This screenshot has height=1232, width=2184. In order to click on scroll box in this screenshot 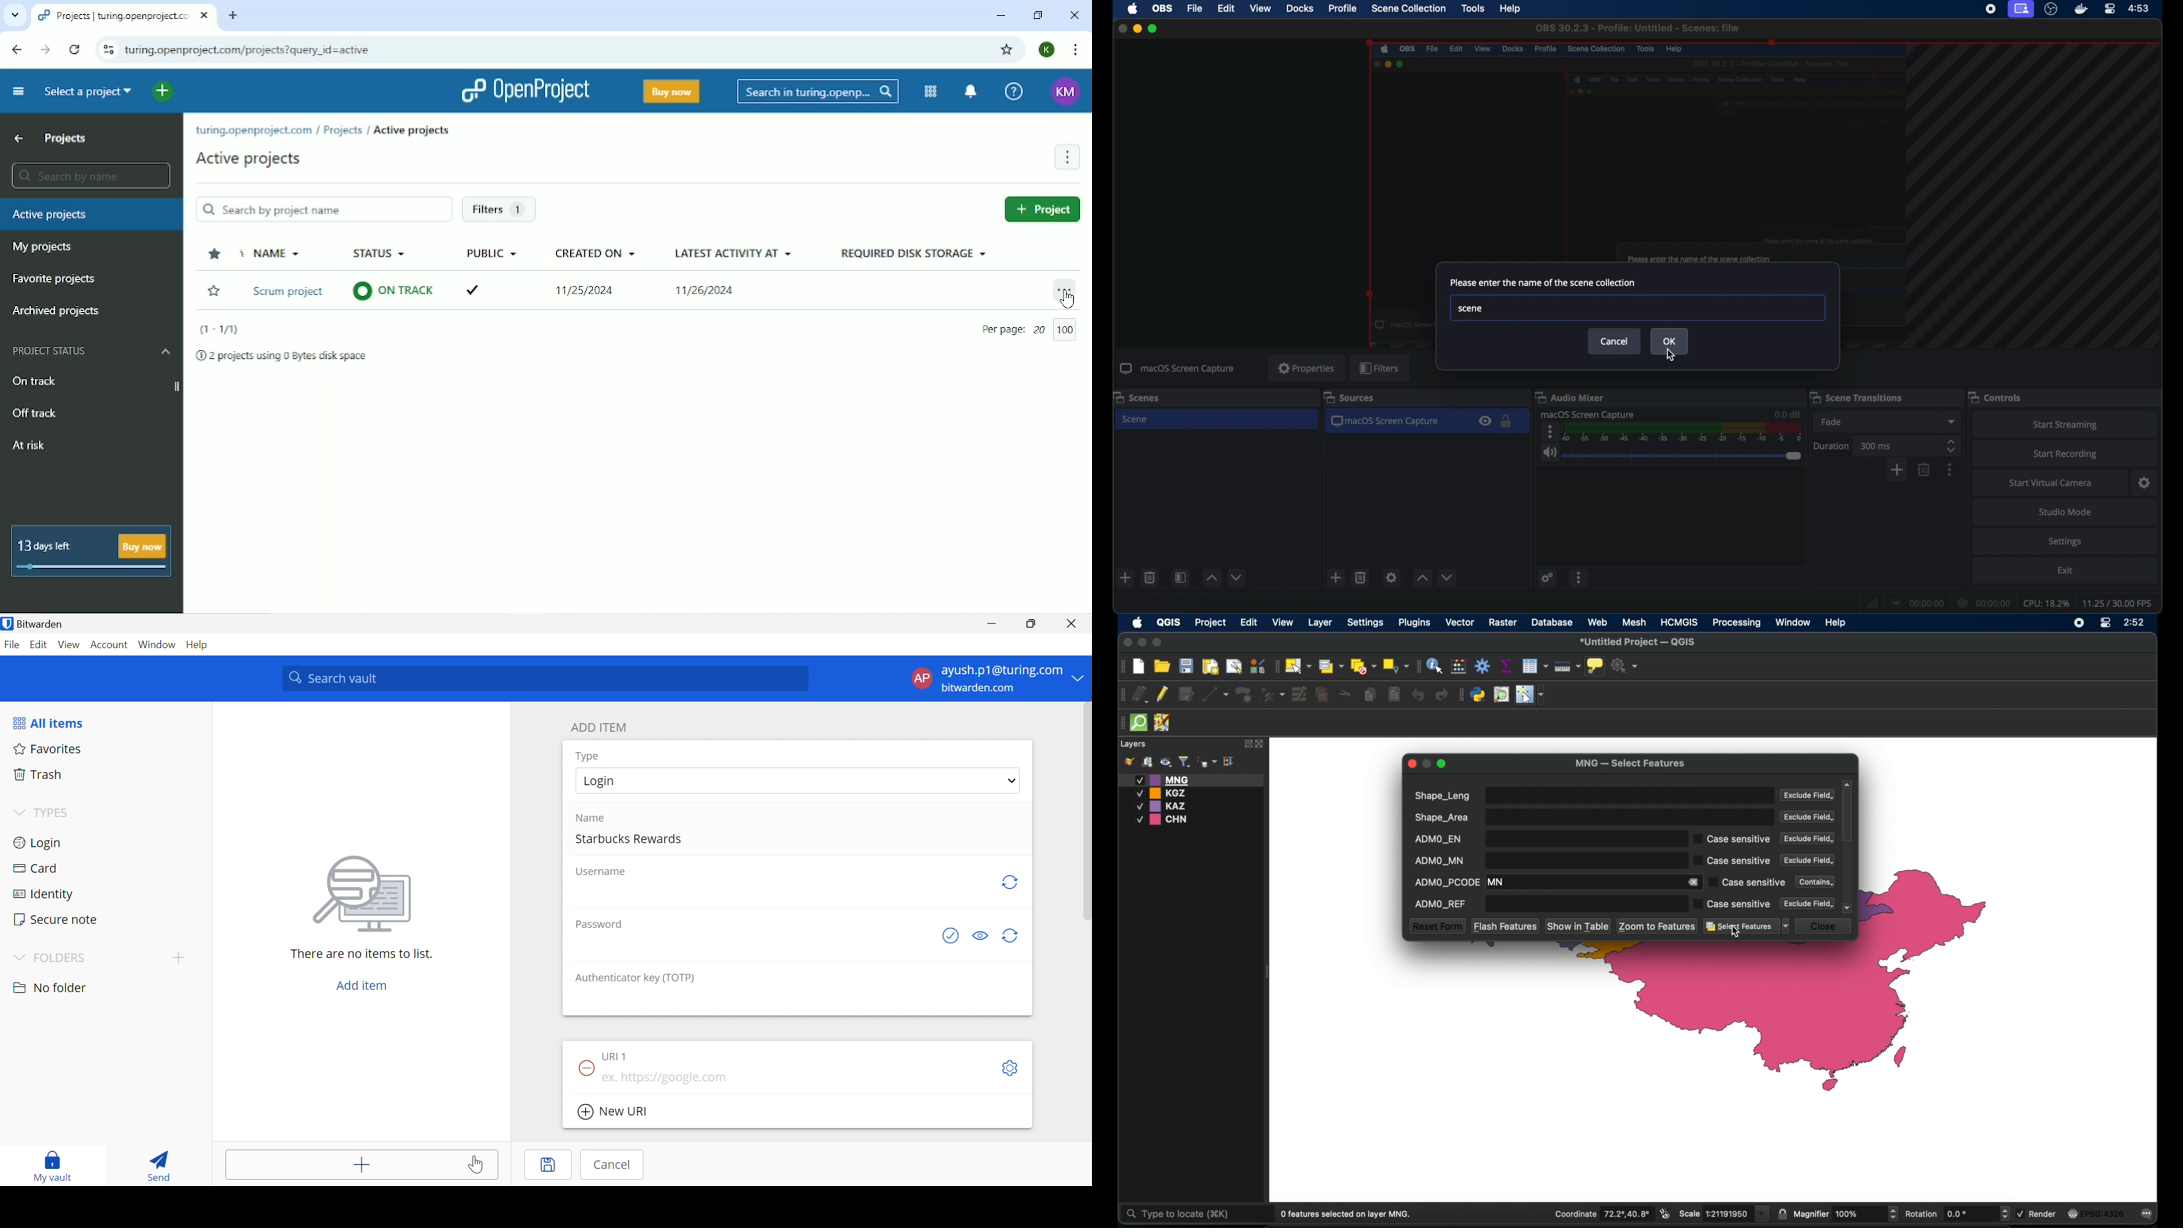, I will do `click(1849, 817)`.